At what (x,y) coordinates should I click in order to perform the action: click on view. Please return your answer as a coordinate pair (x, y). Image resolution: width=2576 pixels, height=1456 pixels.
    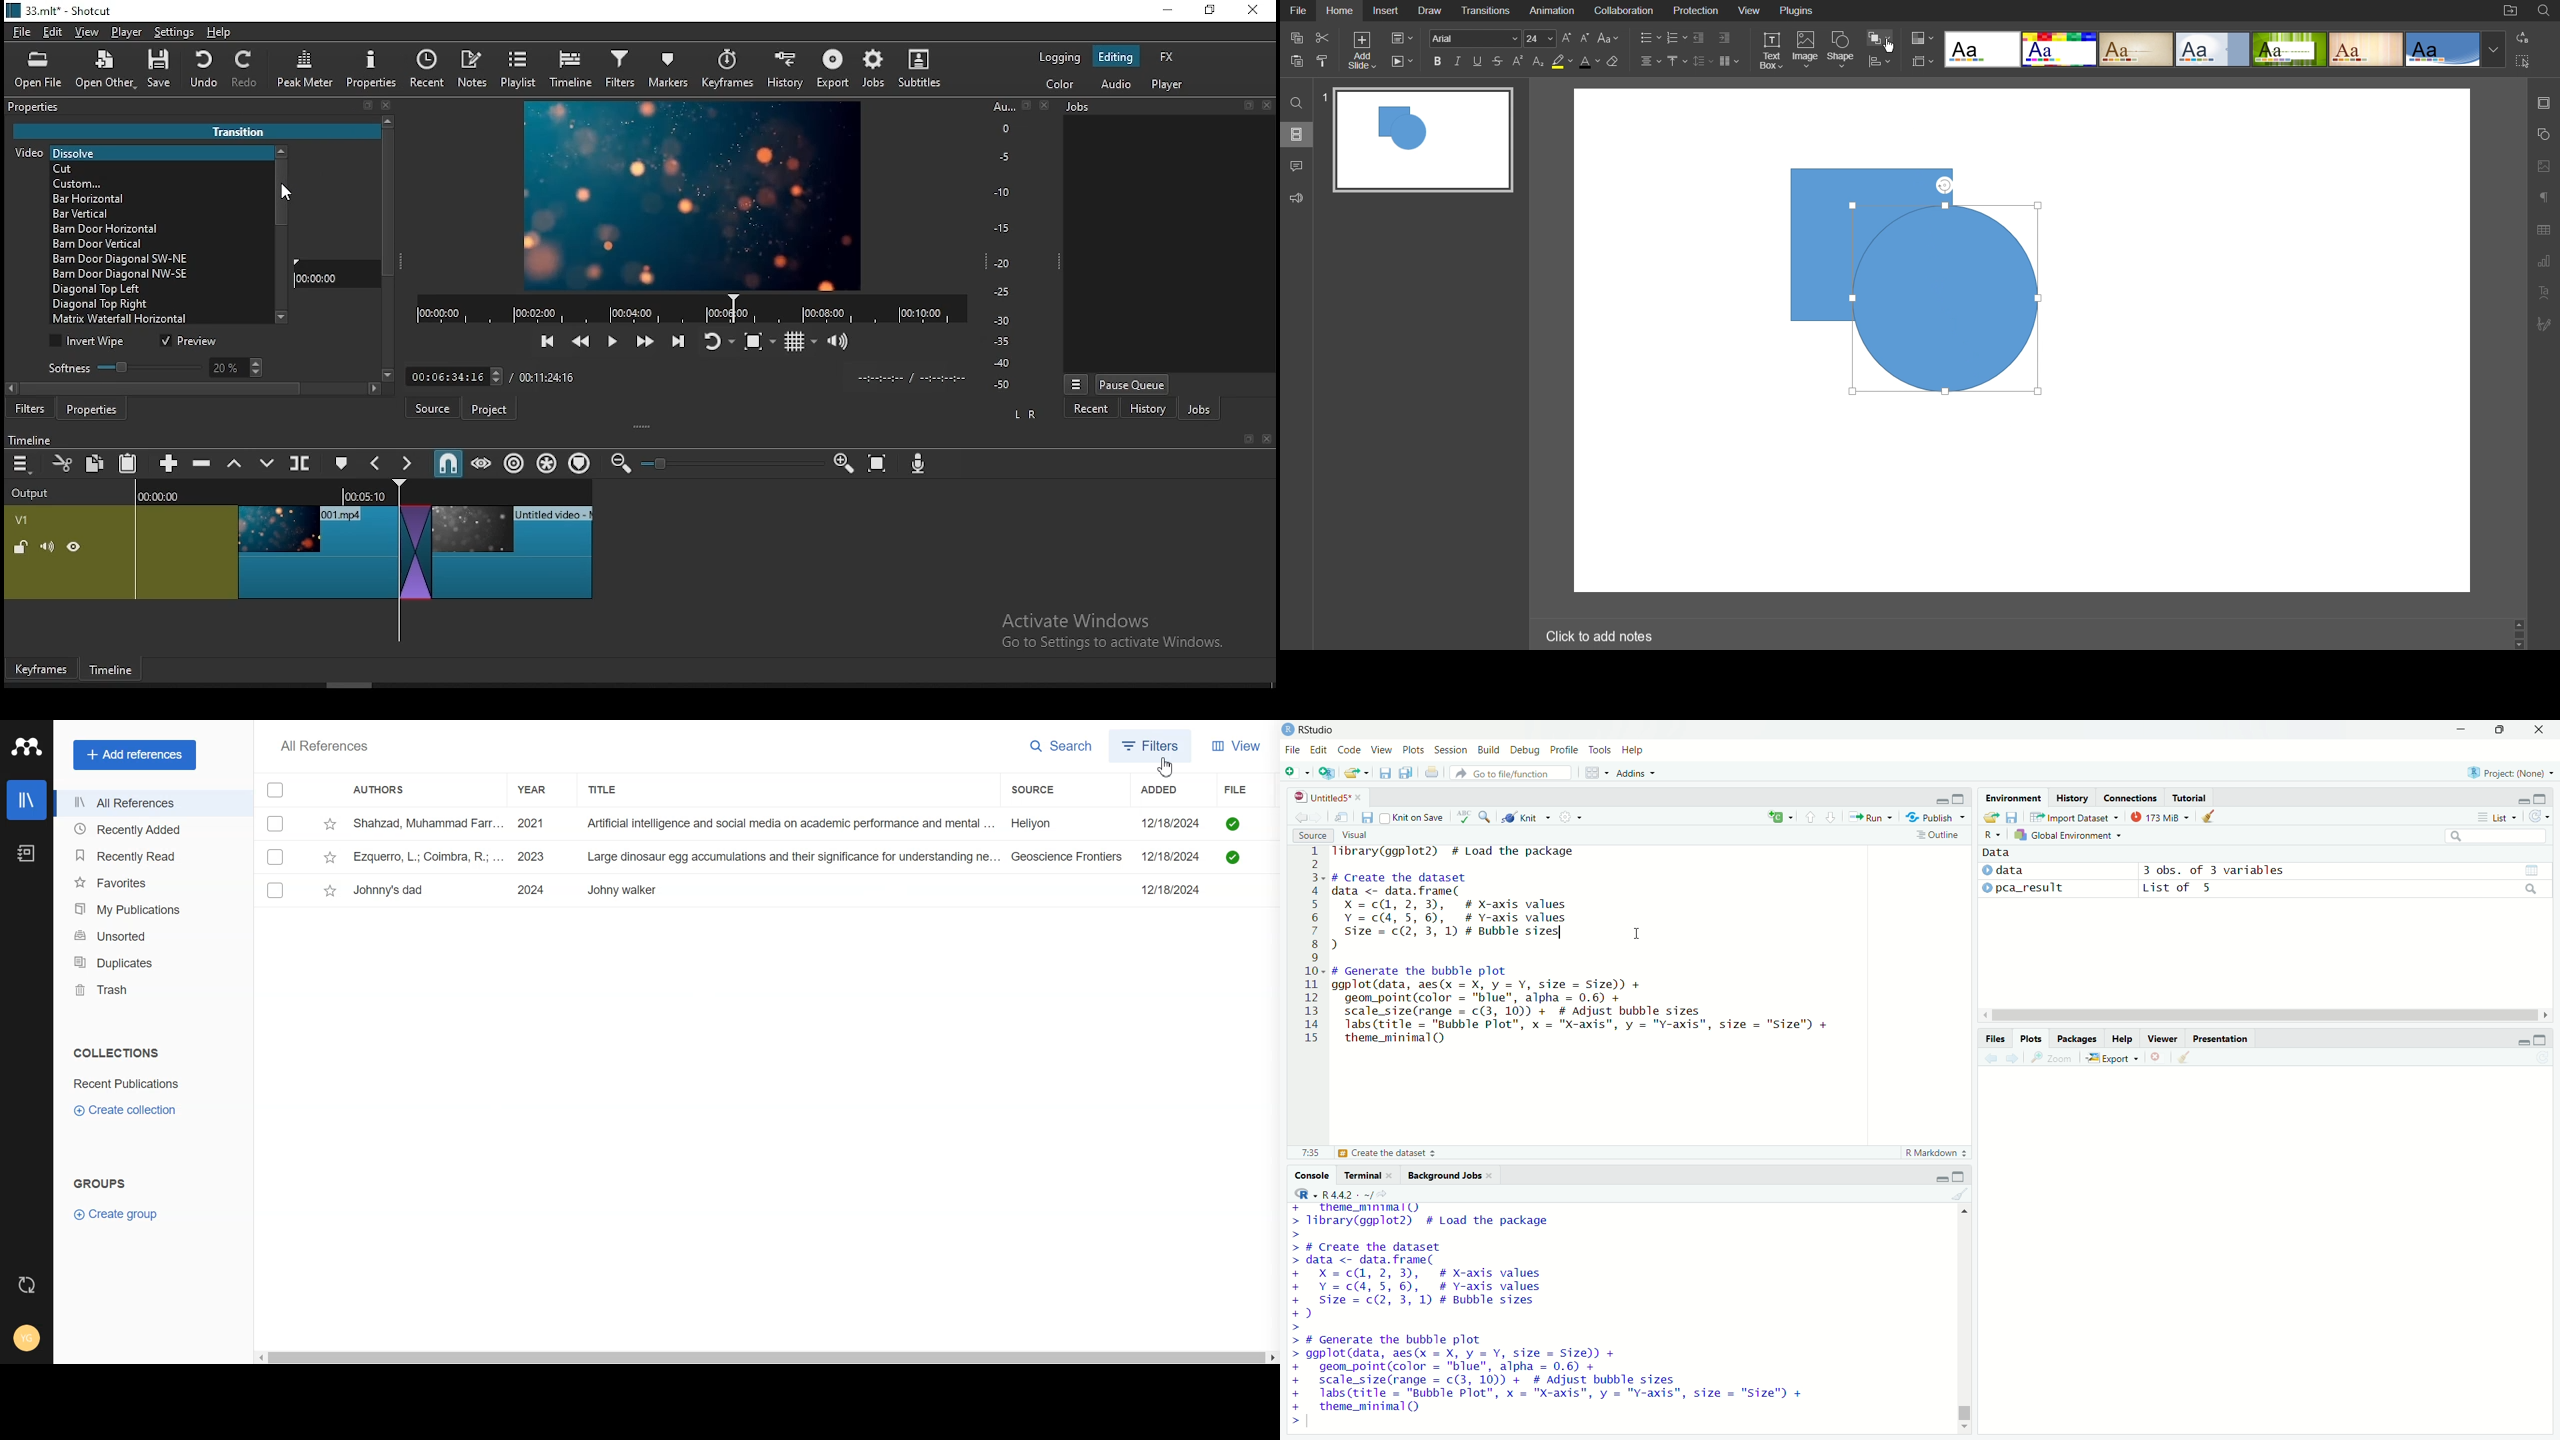
    Looking at the image, I should click on (90, 34).